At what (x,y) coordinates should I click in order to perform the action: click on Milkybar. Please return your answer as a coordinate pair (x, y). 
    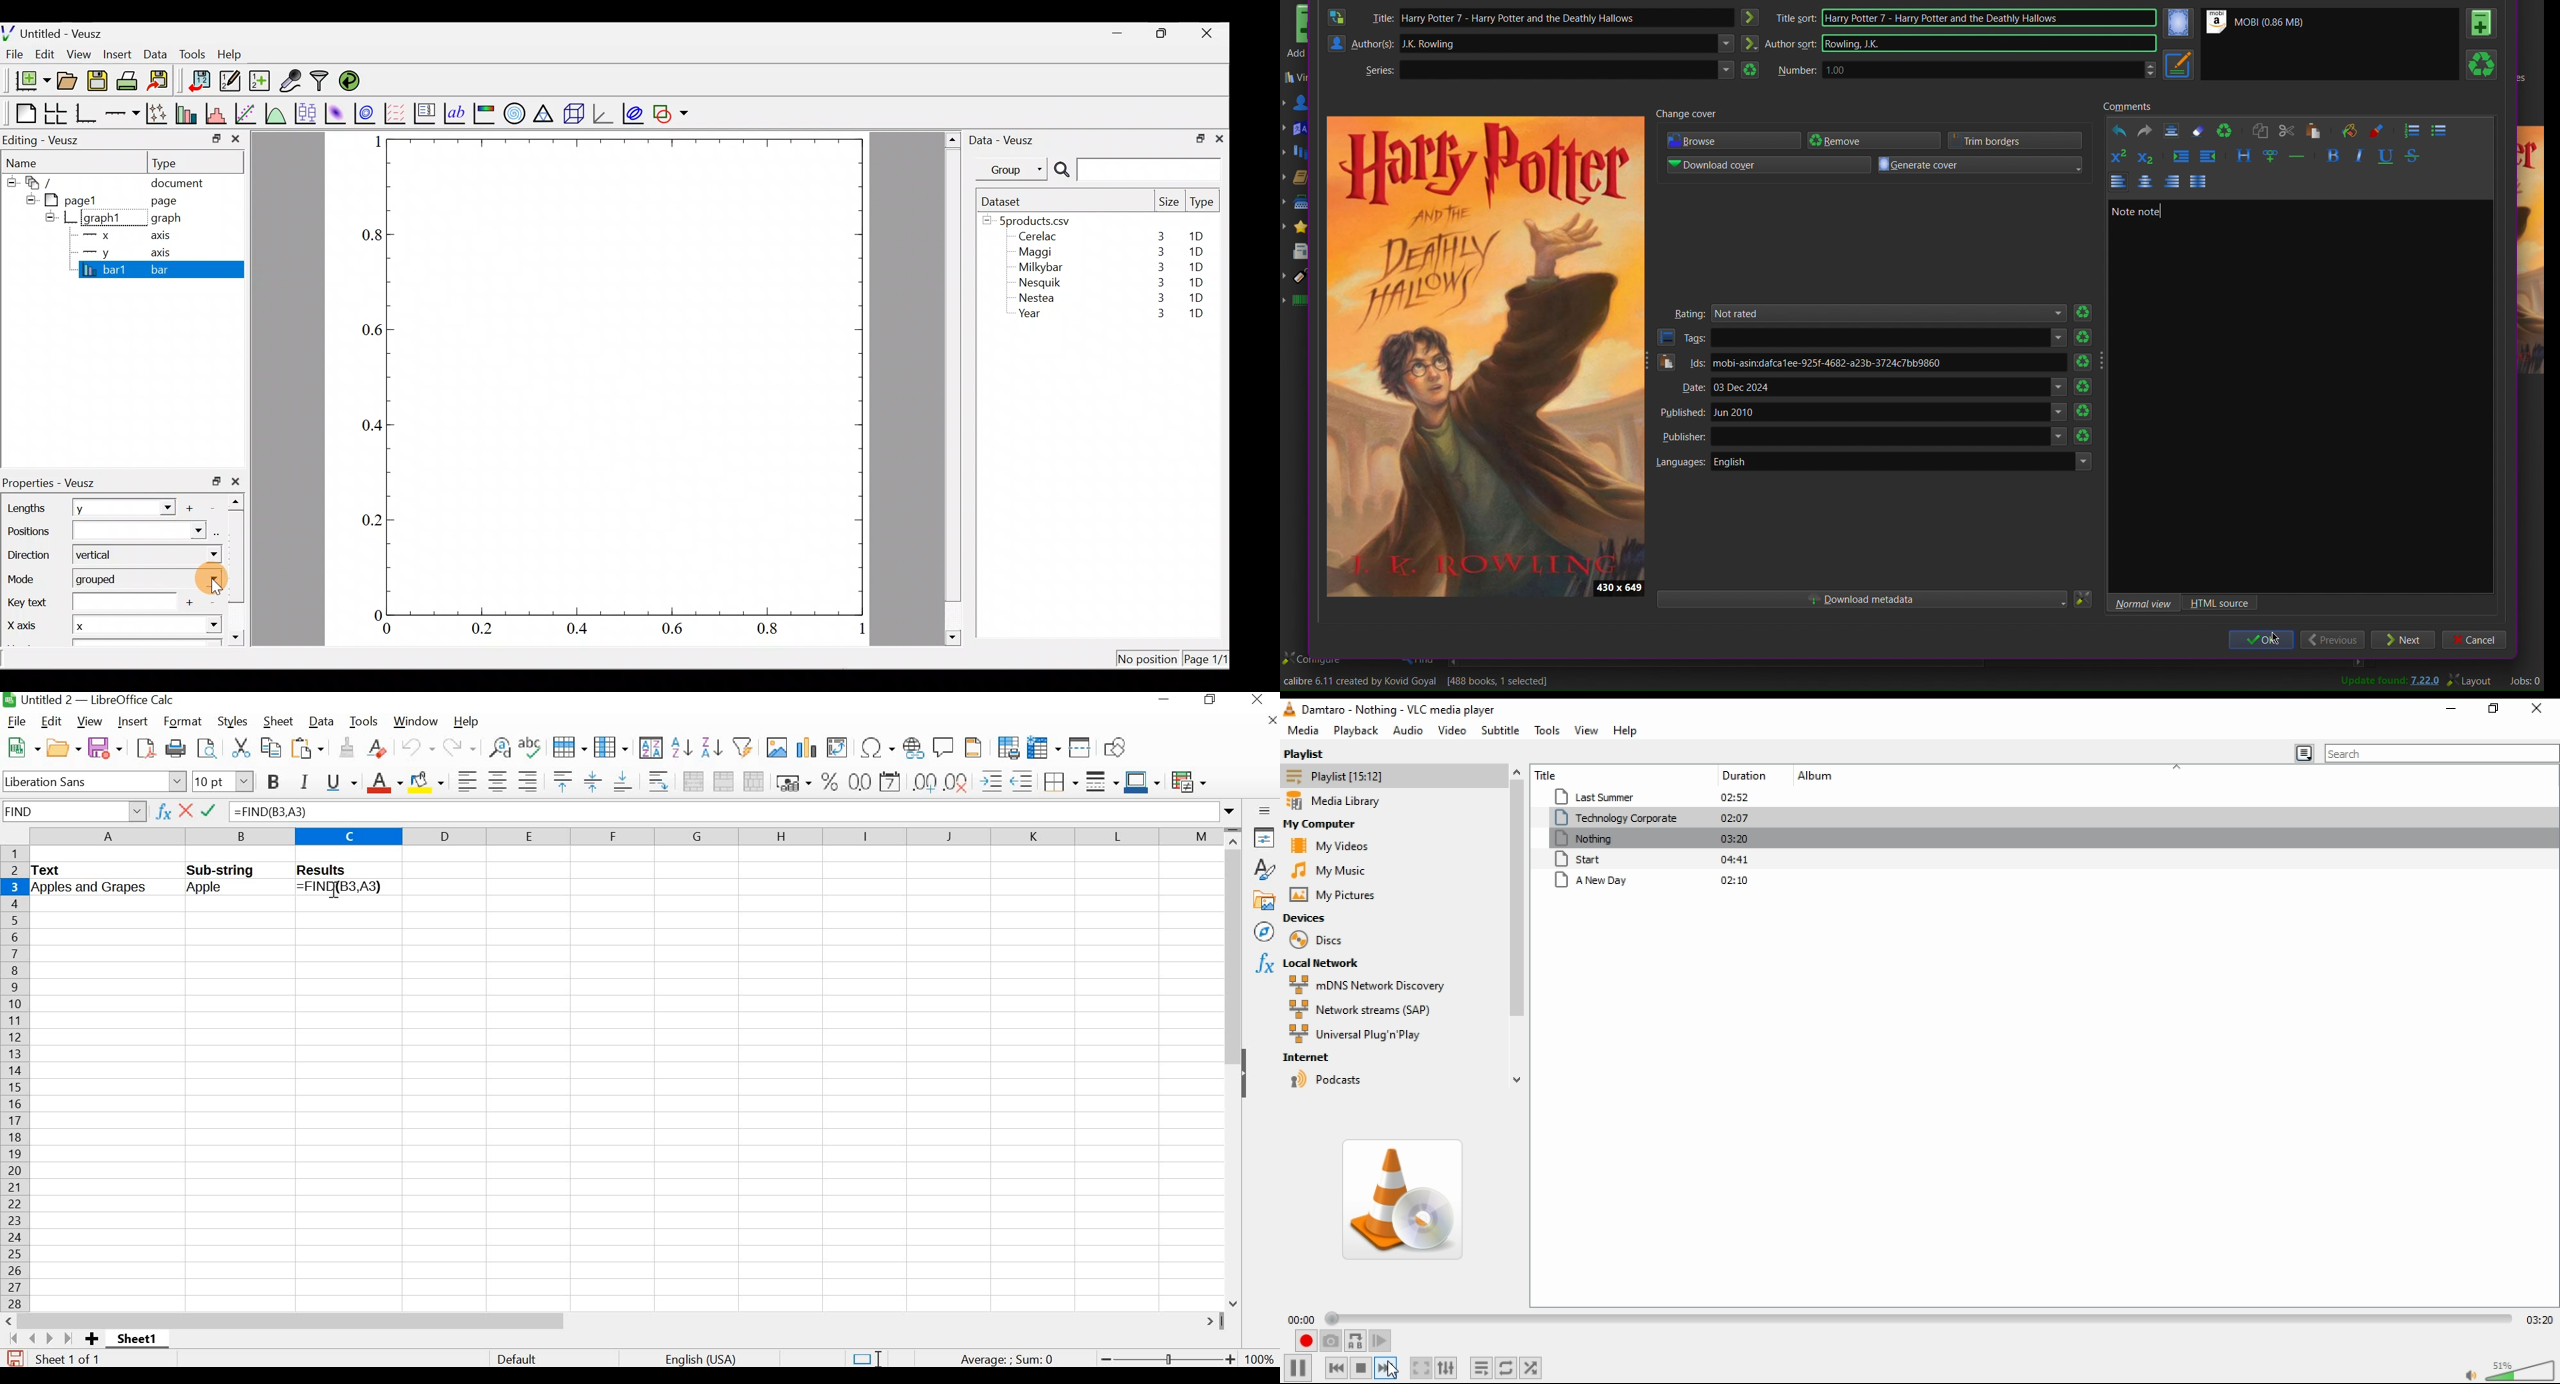
    Looking at the image, I should click on (1037, 268).